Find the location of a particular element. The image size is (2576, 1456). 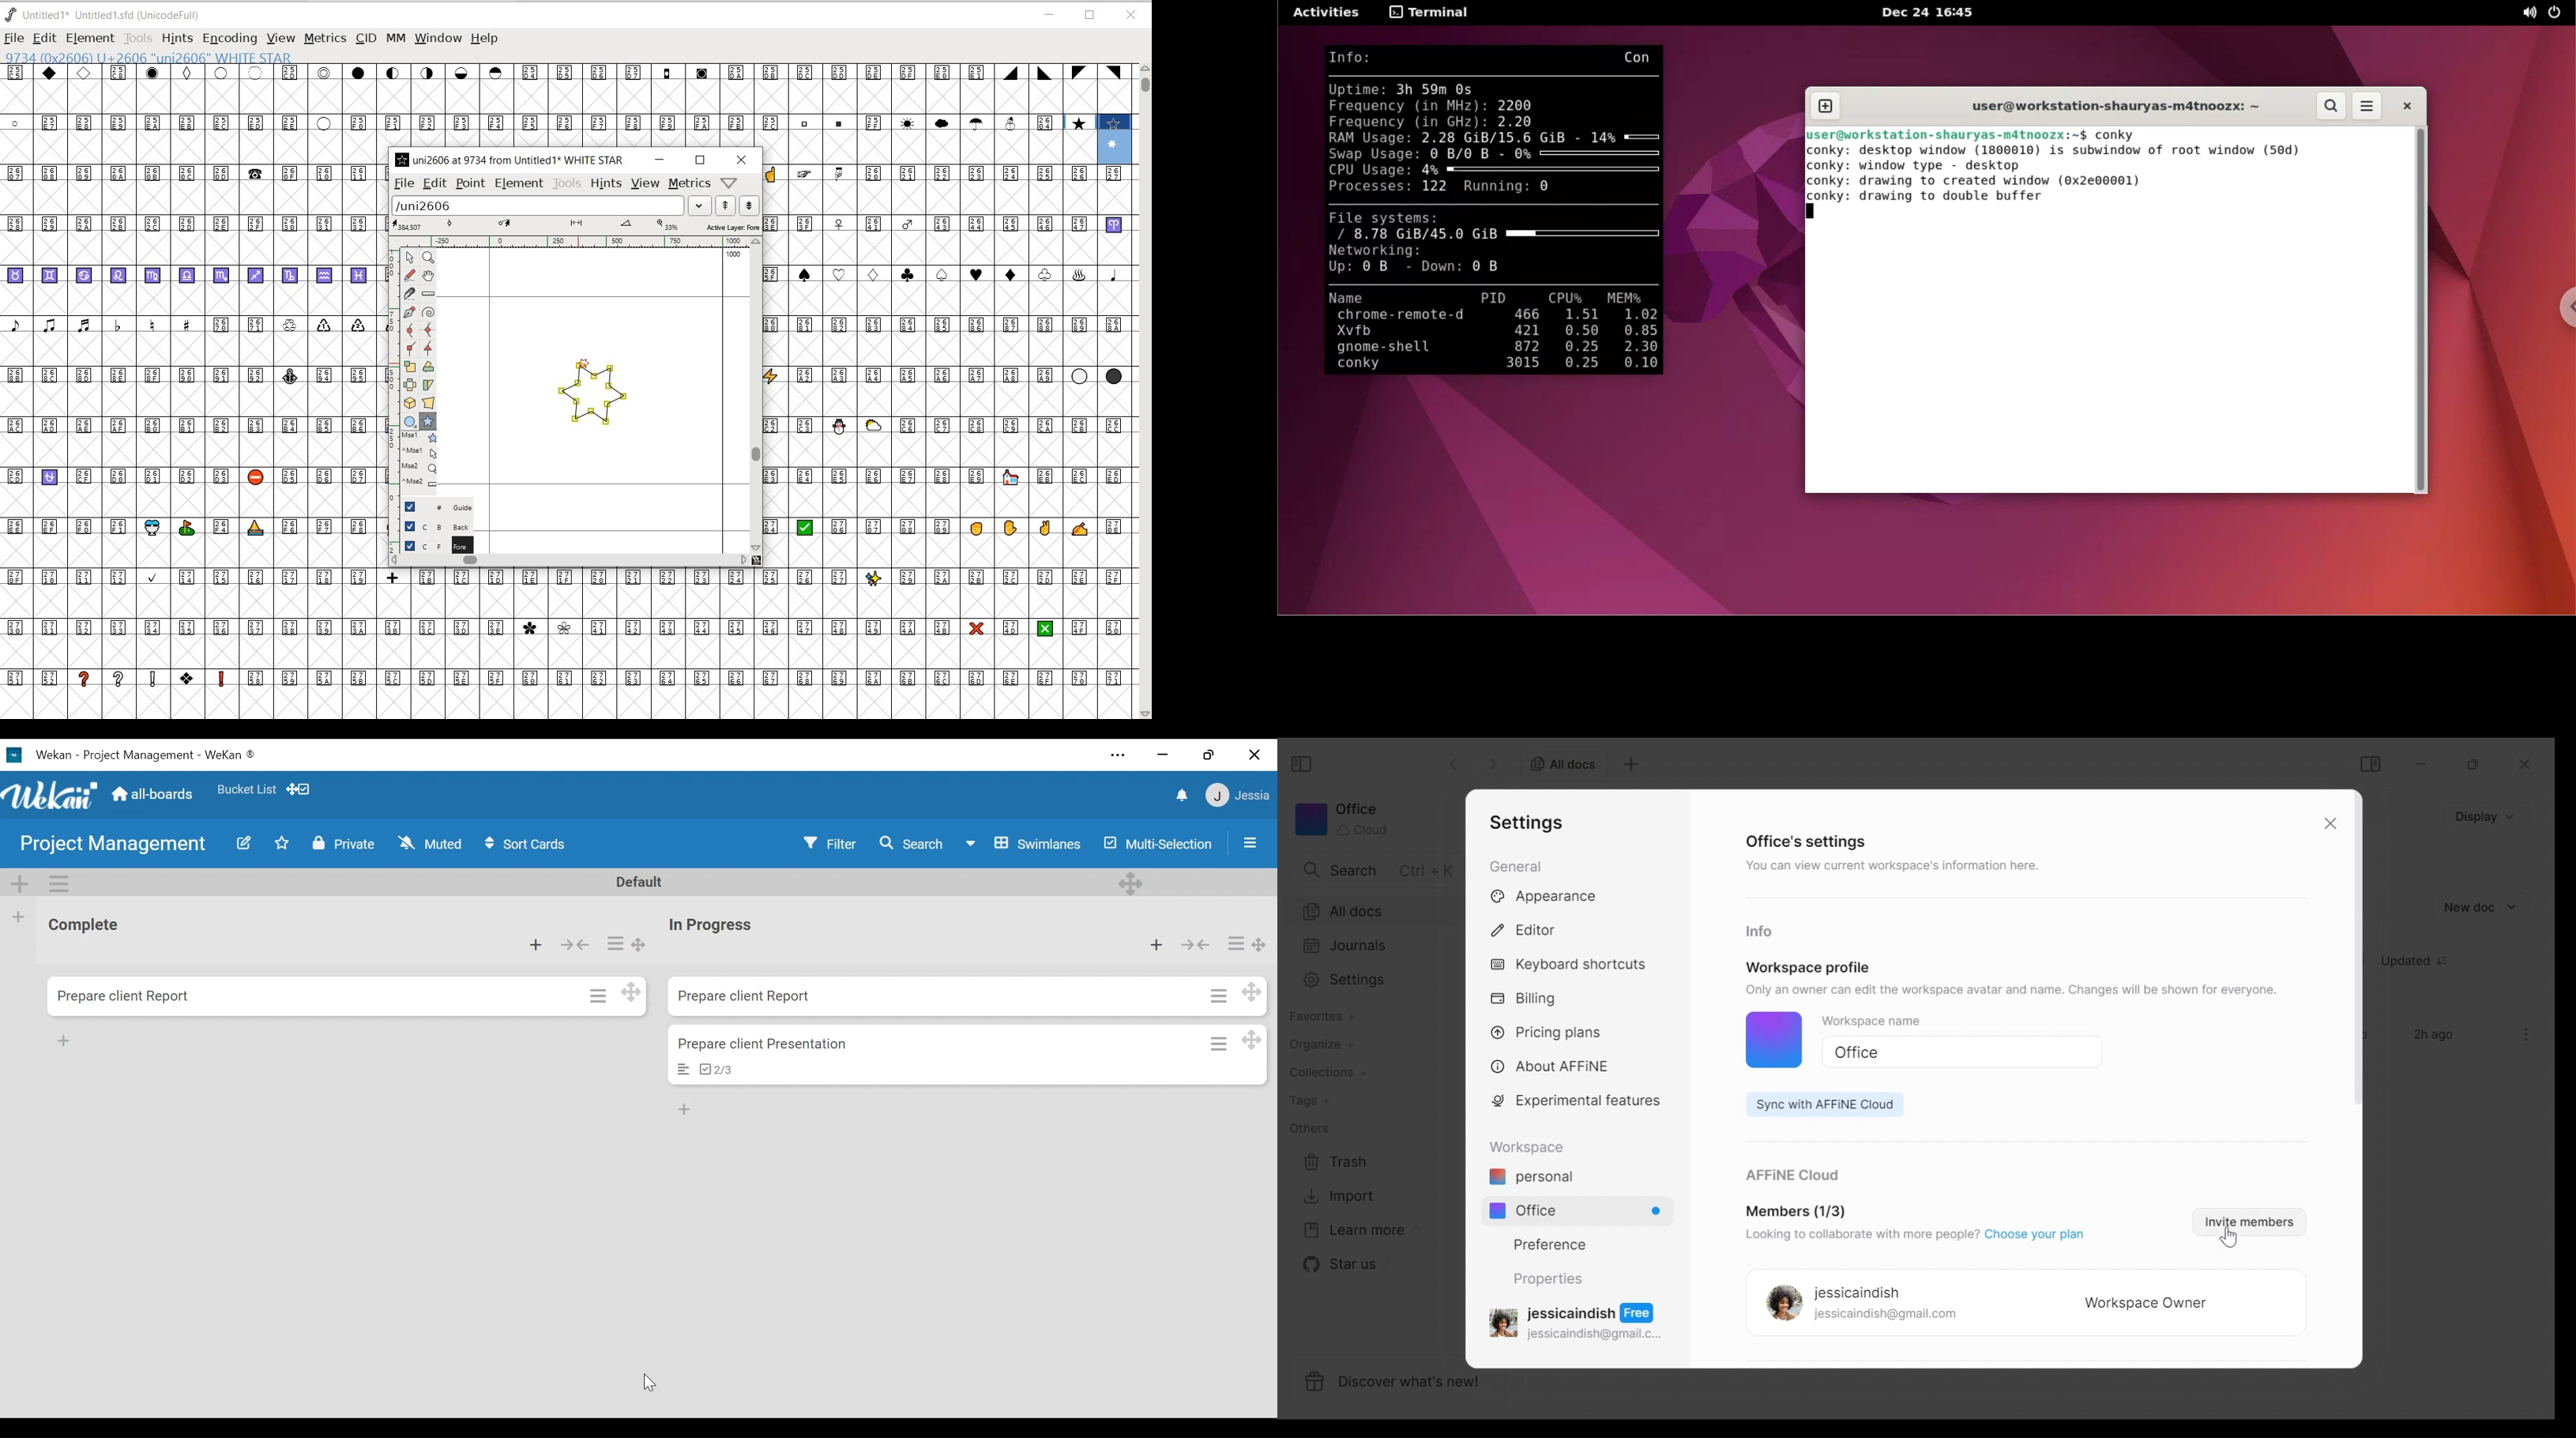

ENCODING is located at coordinates (228, 39).